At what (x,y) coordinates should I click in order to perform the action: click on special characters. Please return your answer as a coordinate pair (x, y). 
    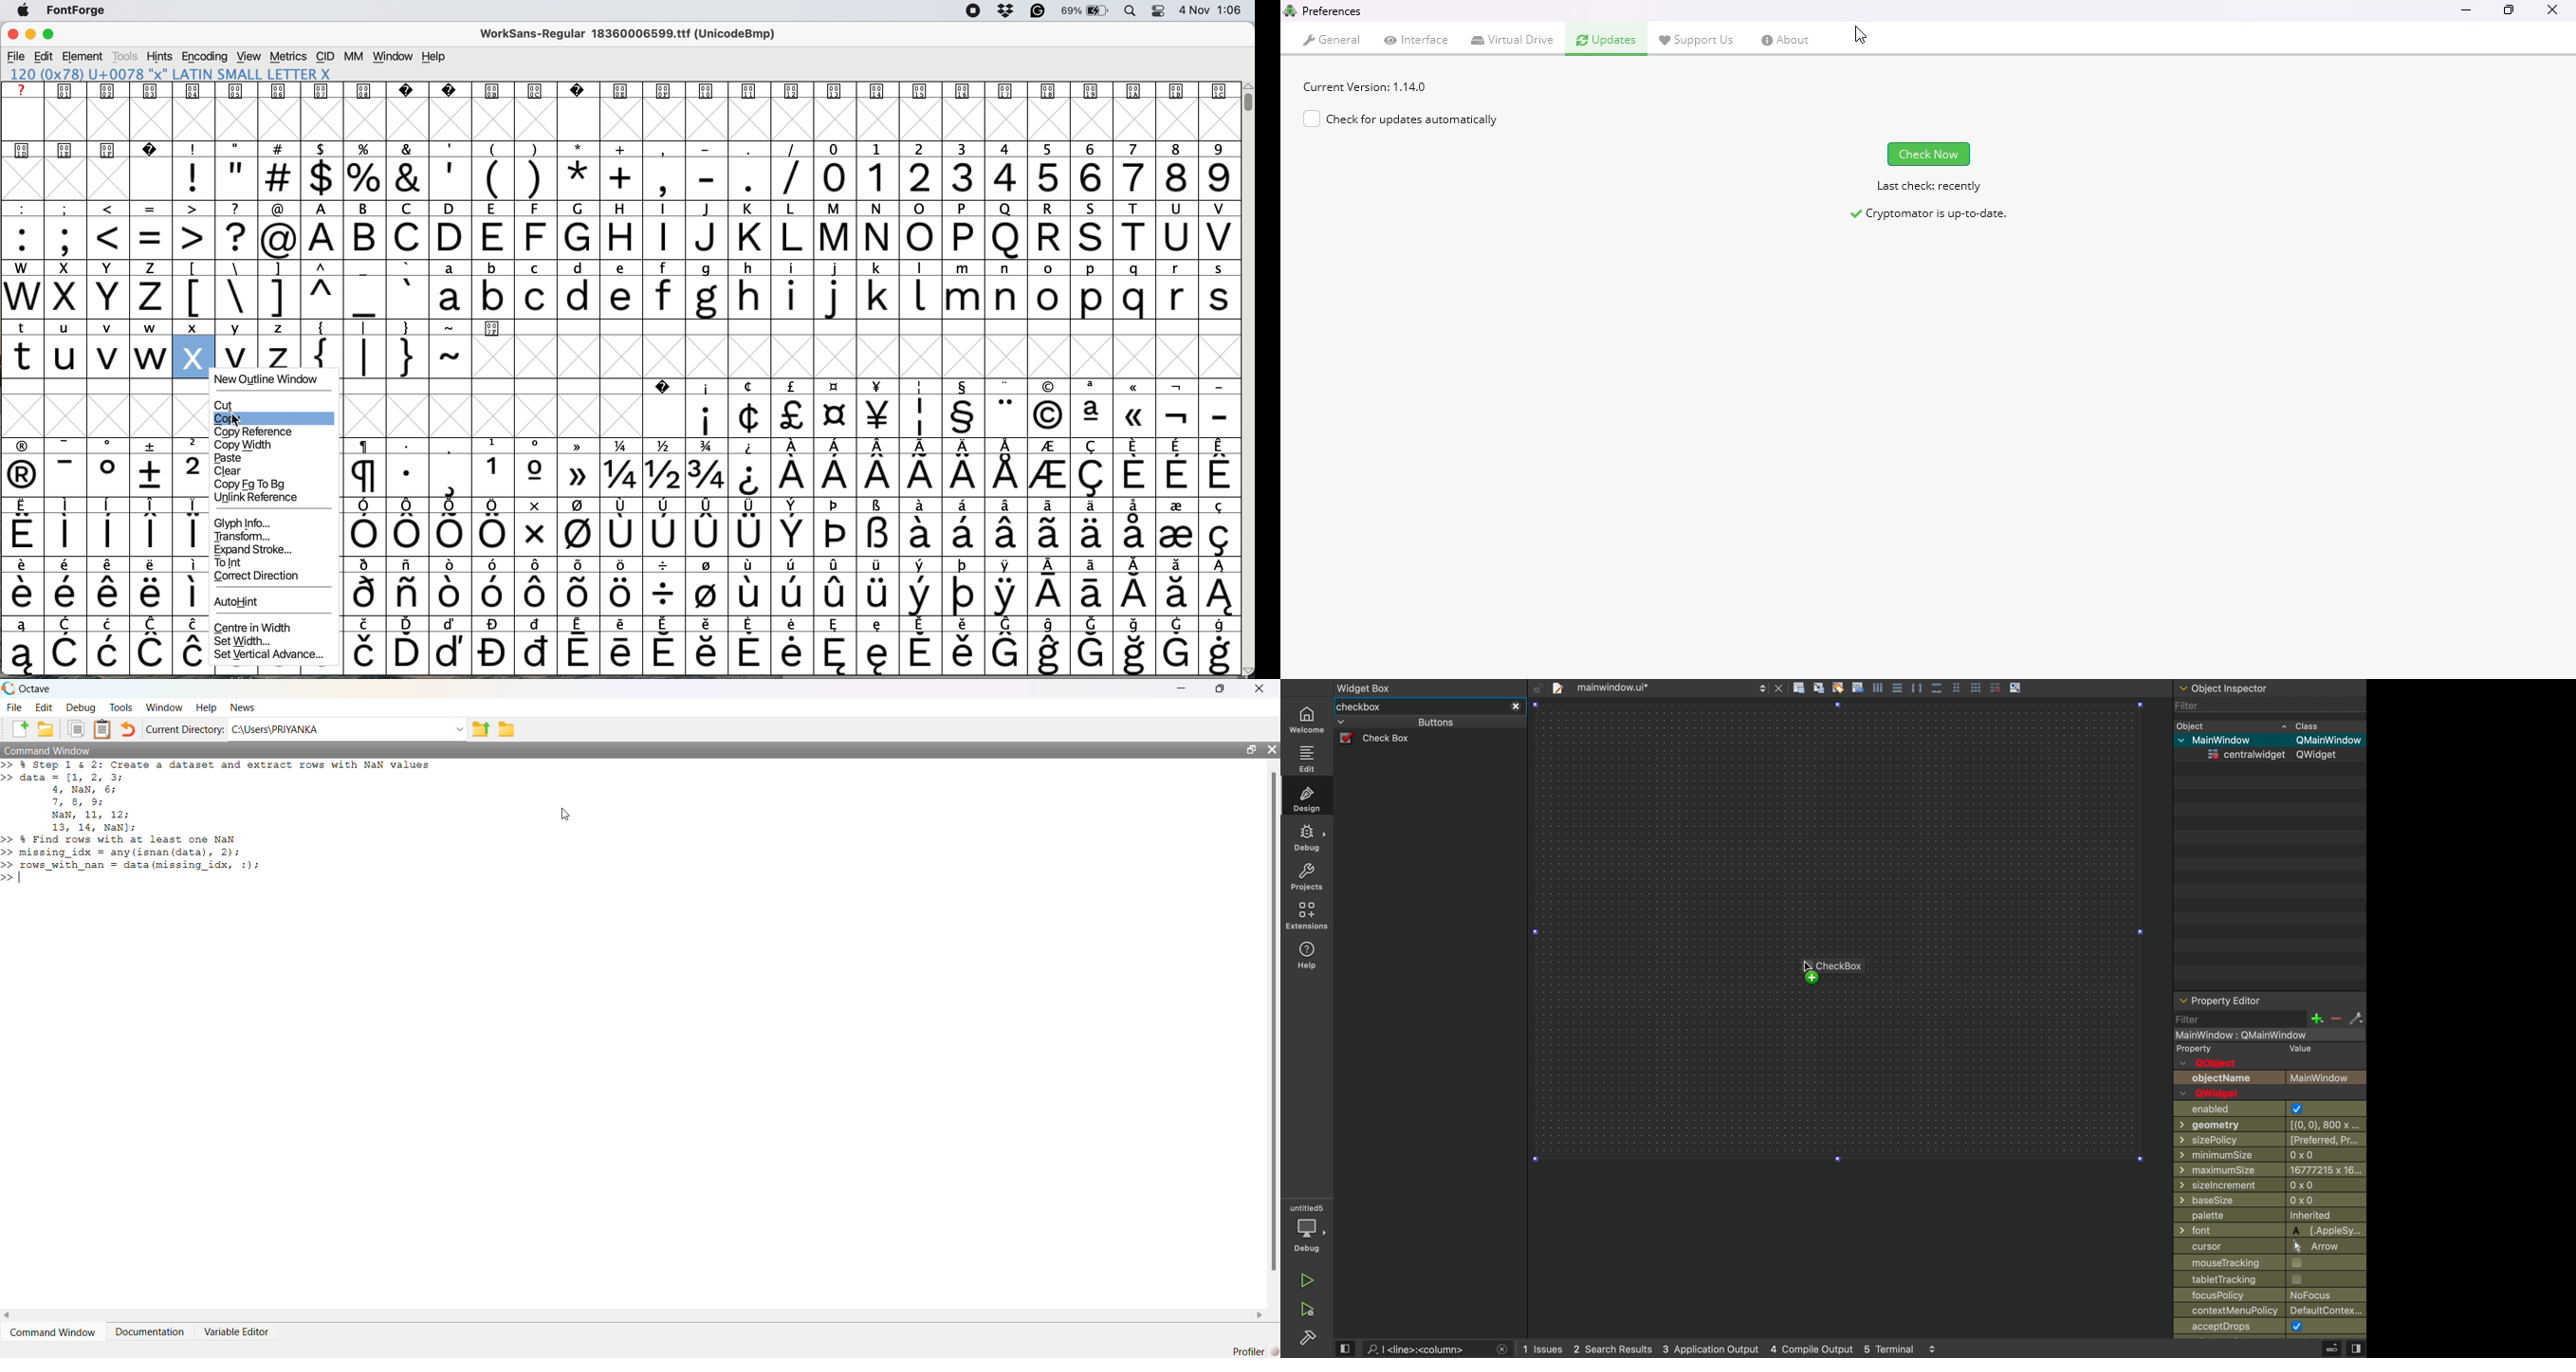
    Looking at the image, I should click on (793, 507).